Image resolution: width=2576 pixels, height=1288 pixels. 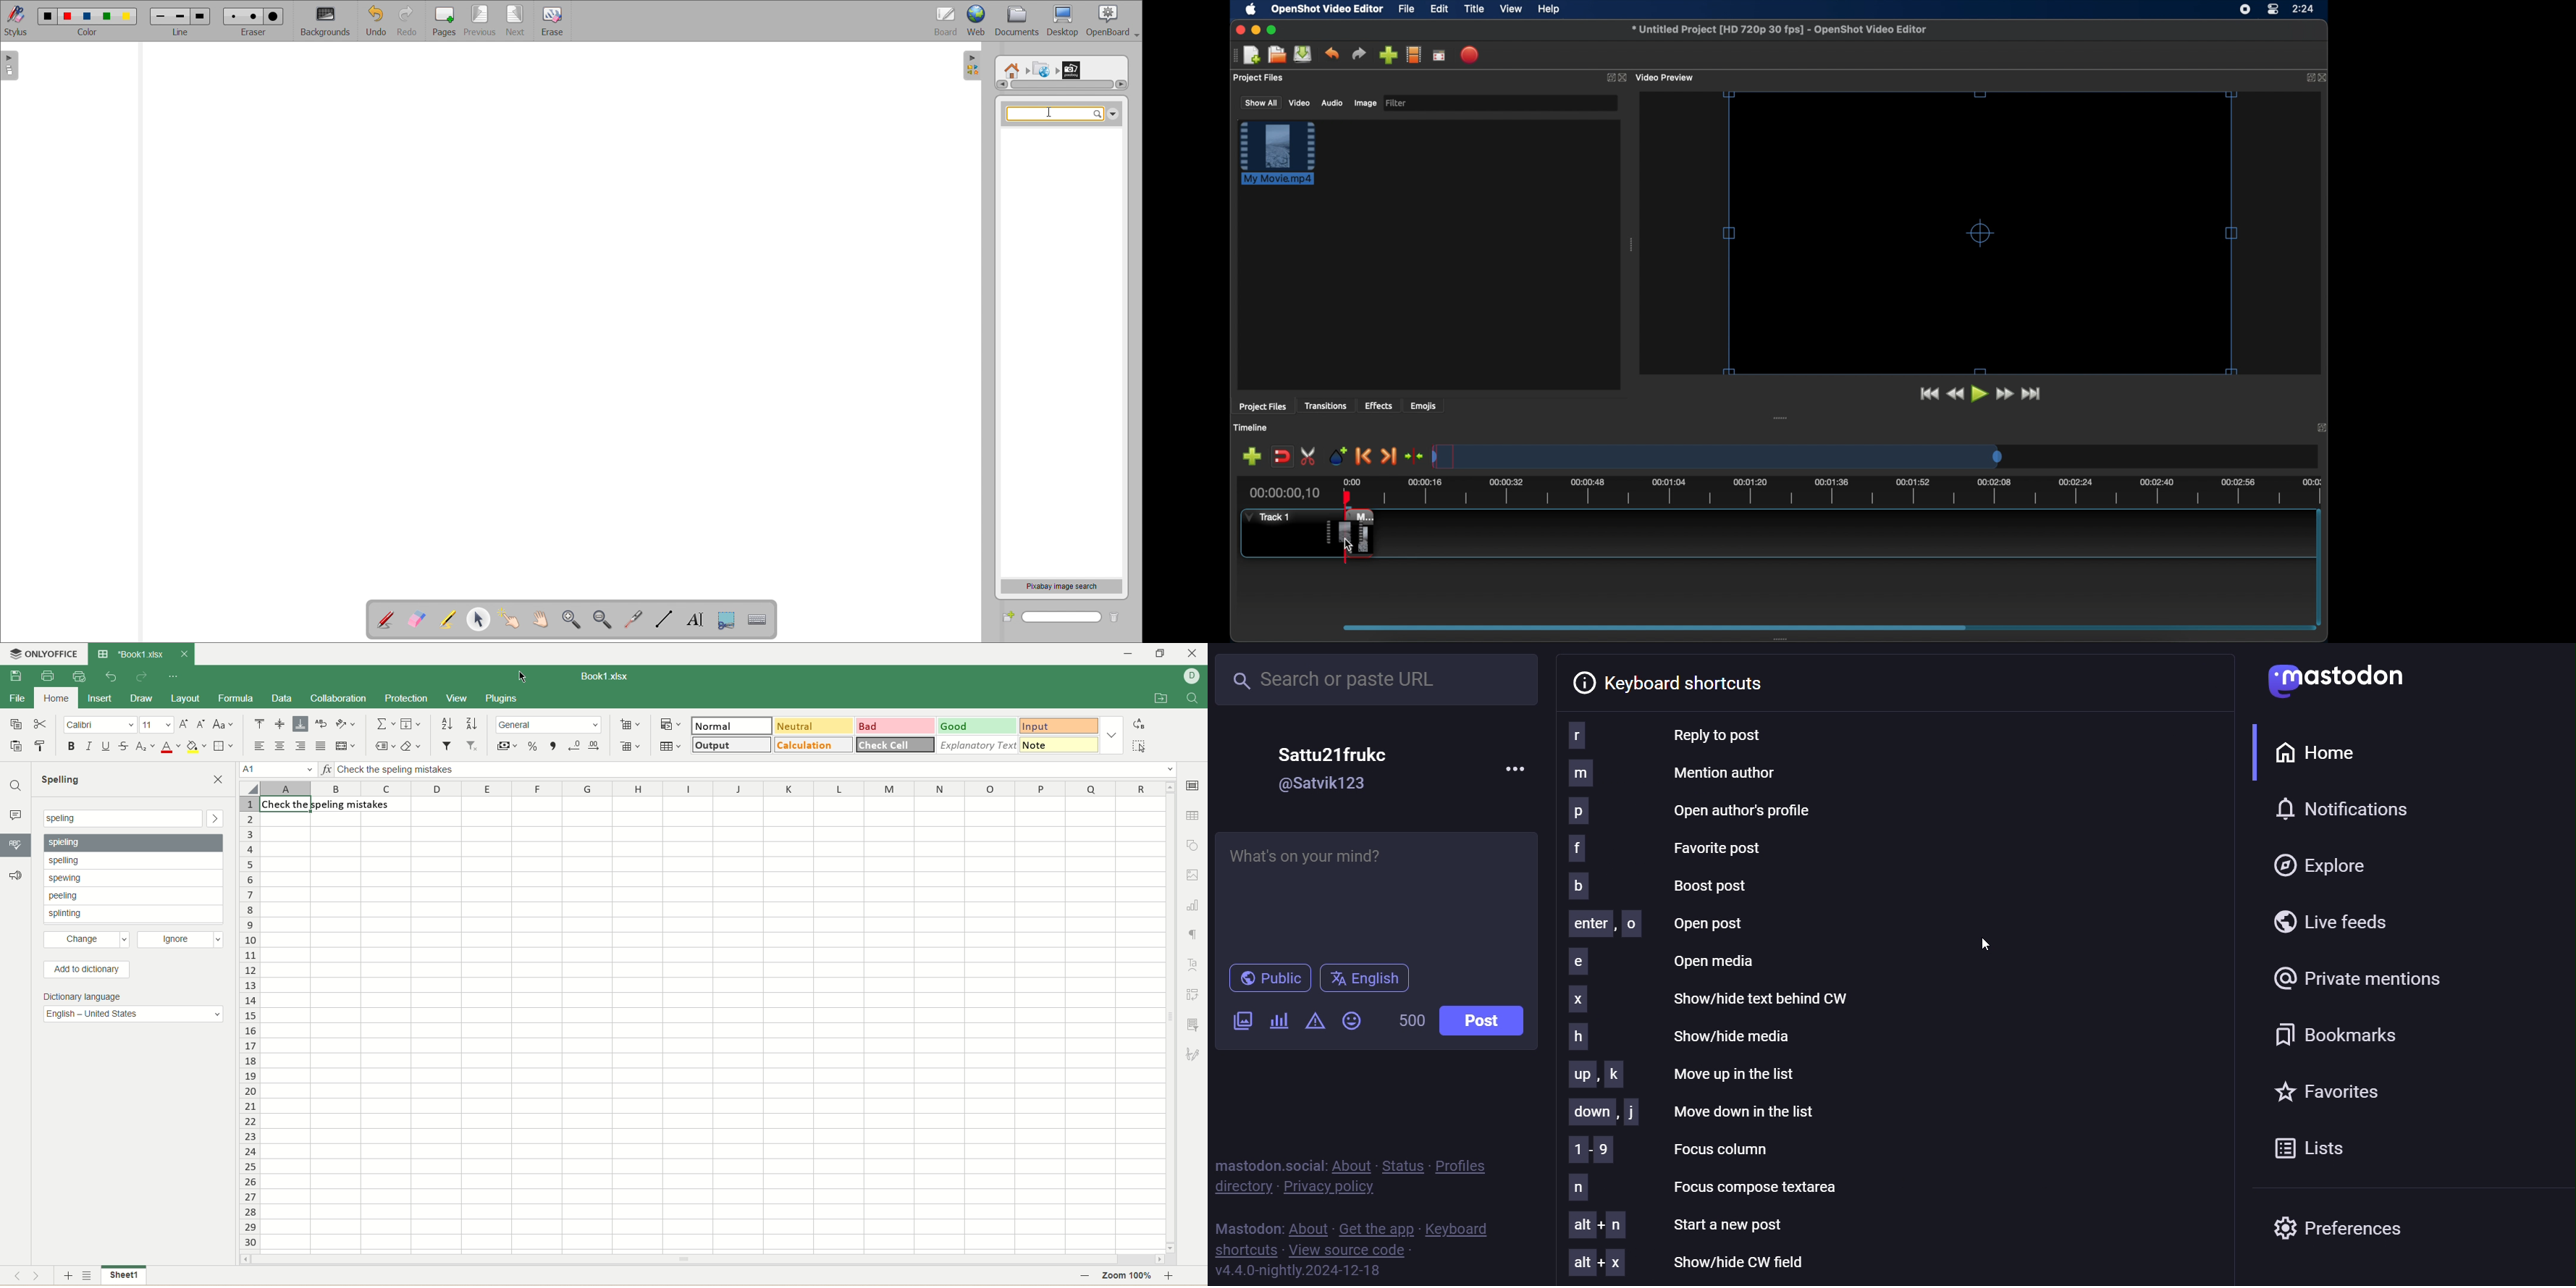 I want to click on next page, so click(x=517, y=20).